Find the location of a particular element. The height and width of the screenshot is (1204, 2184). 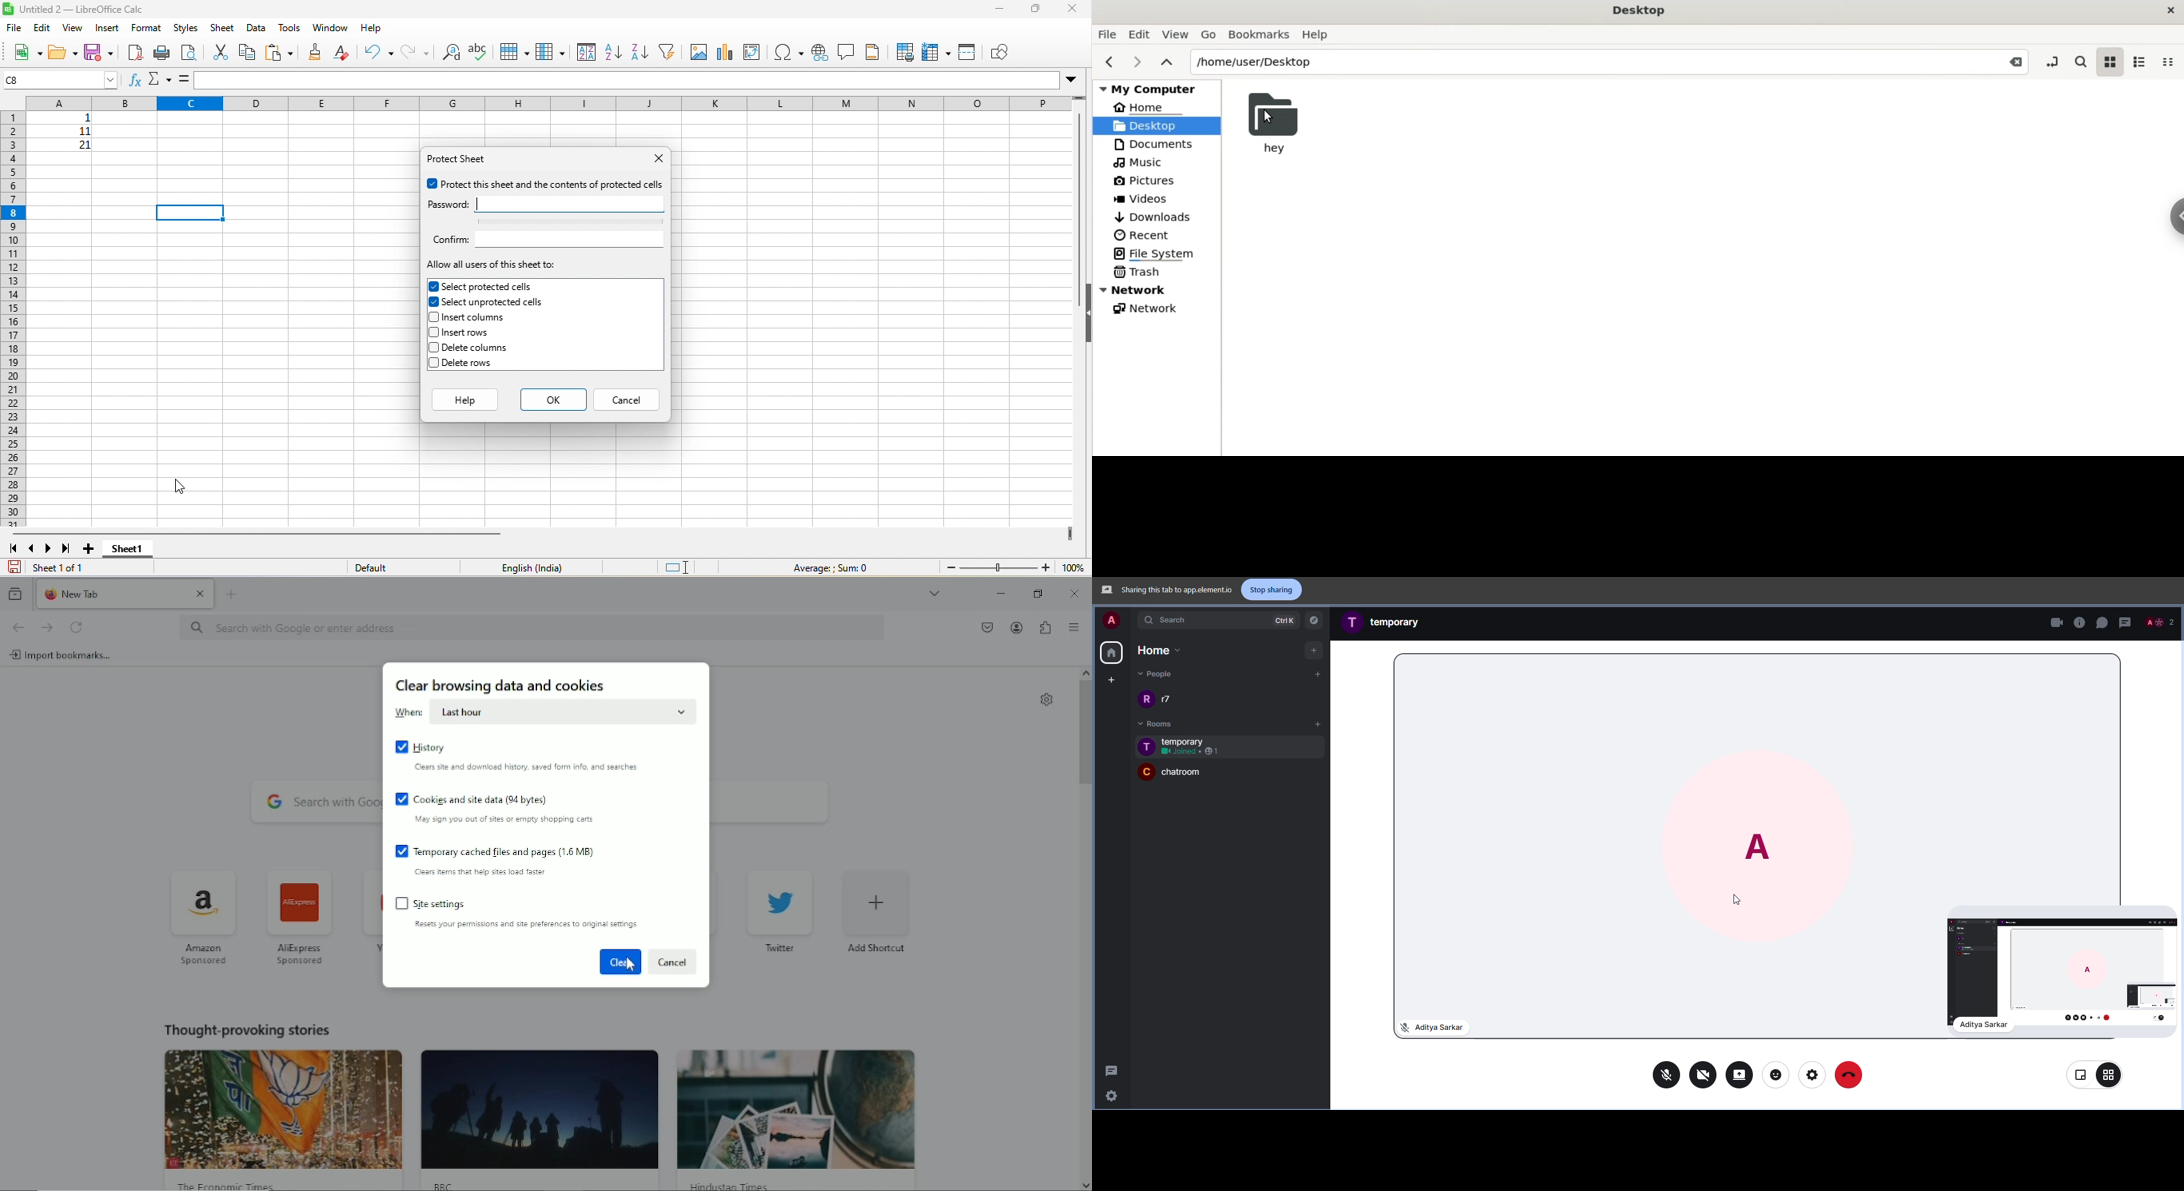

threads is located at coordinates (1112, 1070).